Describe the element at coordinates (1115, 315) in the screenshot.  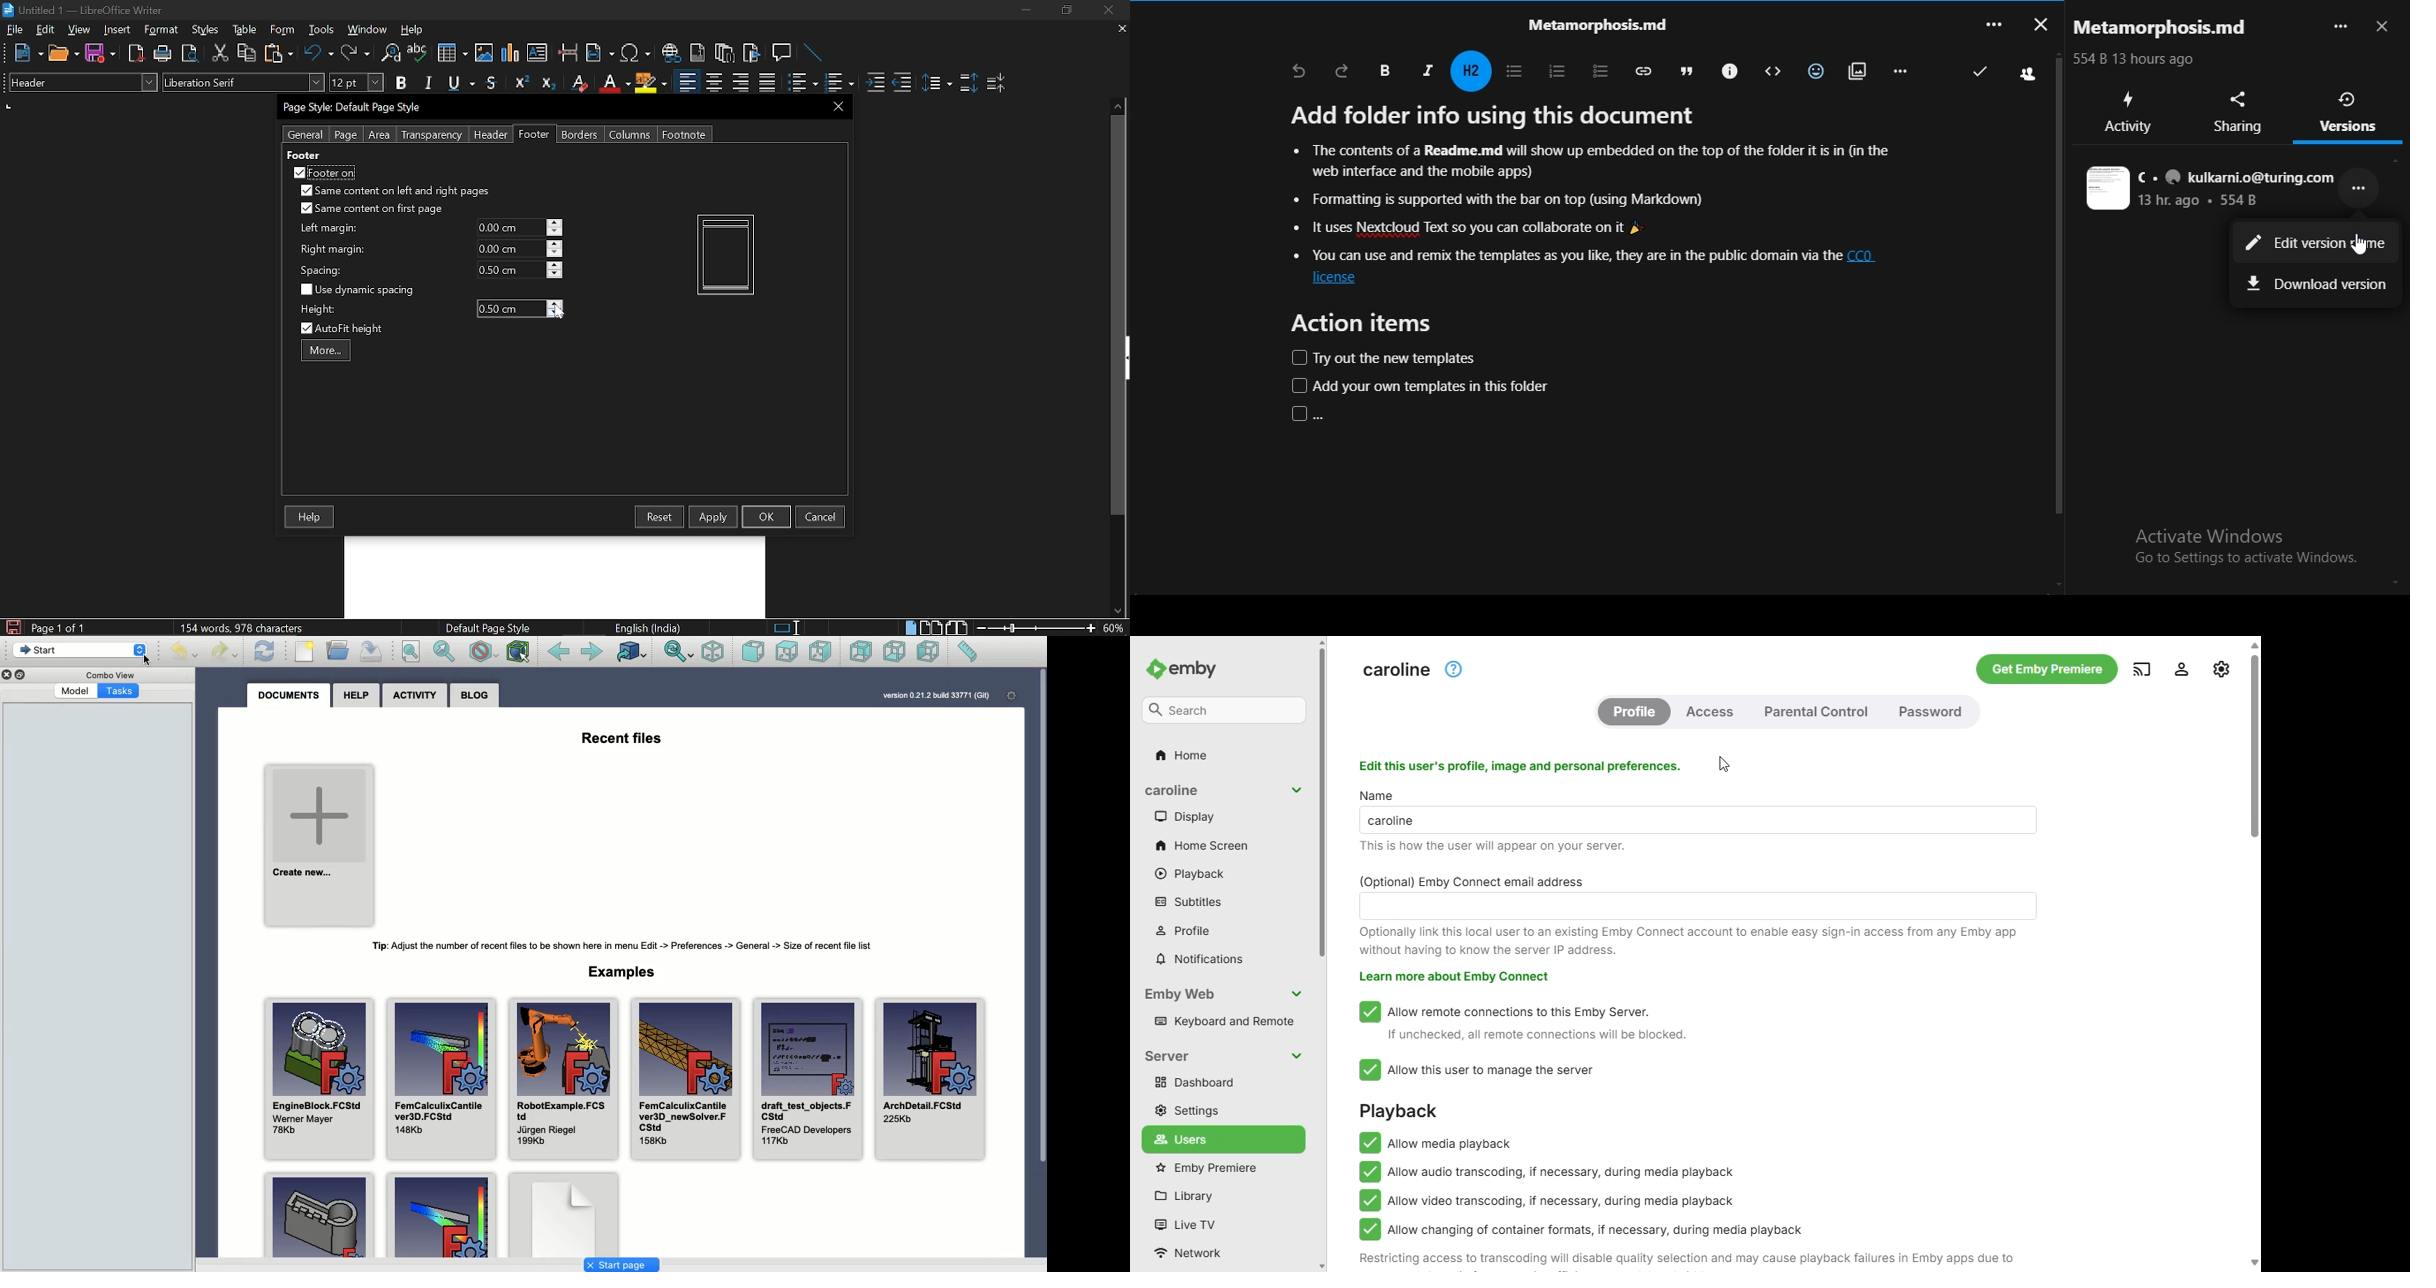
I see `vertical scrollbar` at that location.